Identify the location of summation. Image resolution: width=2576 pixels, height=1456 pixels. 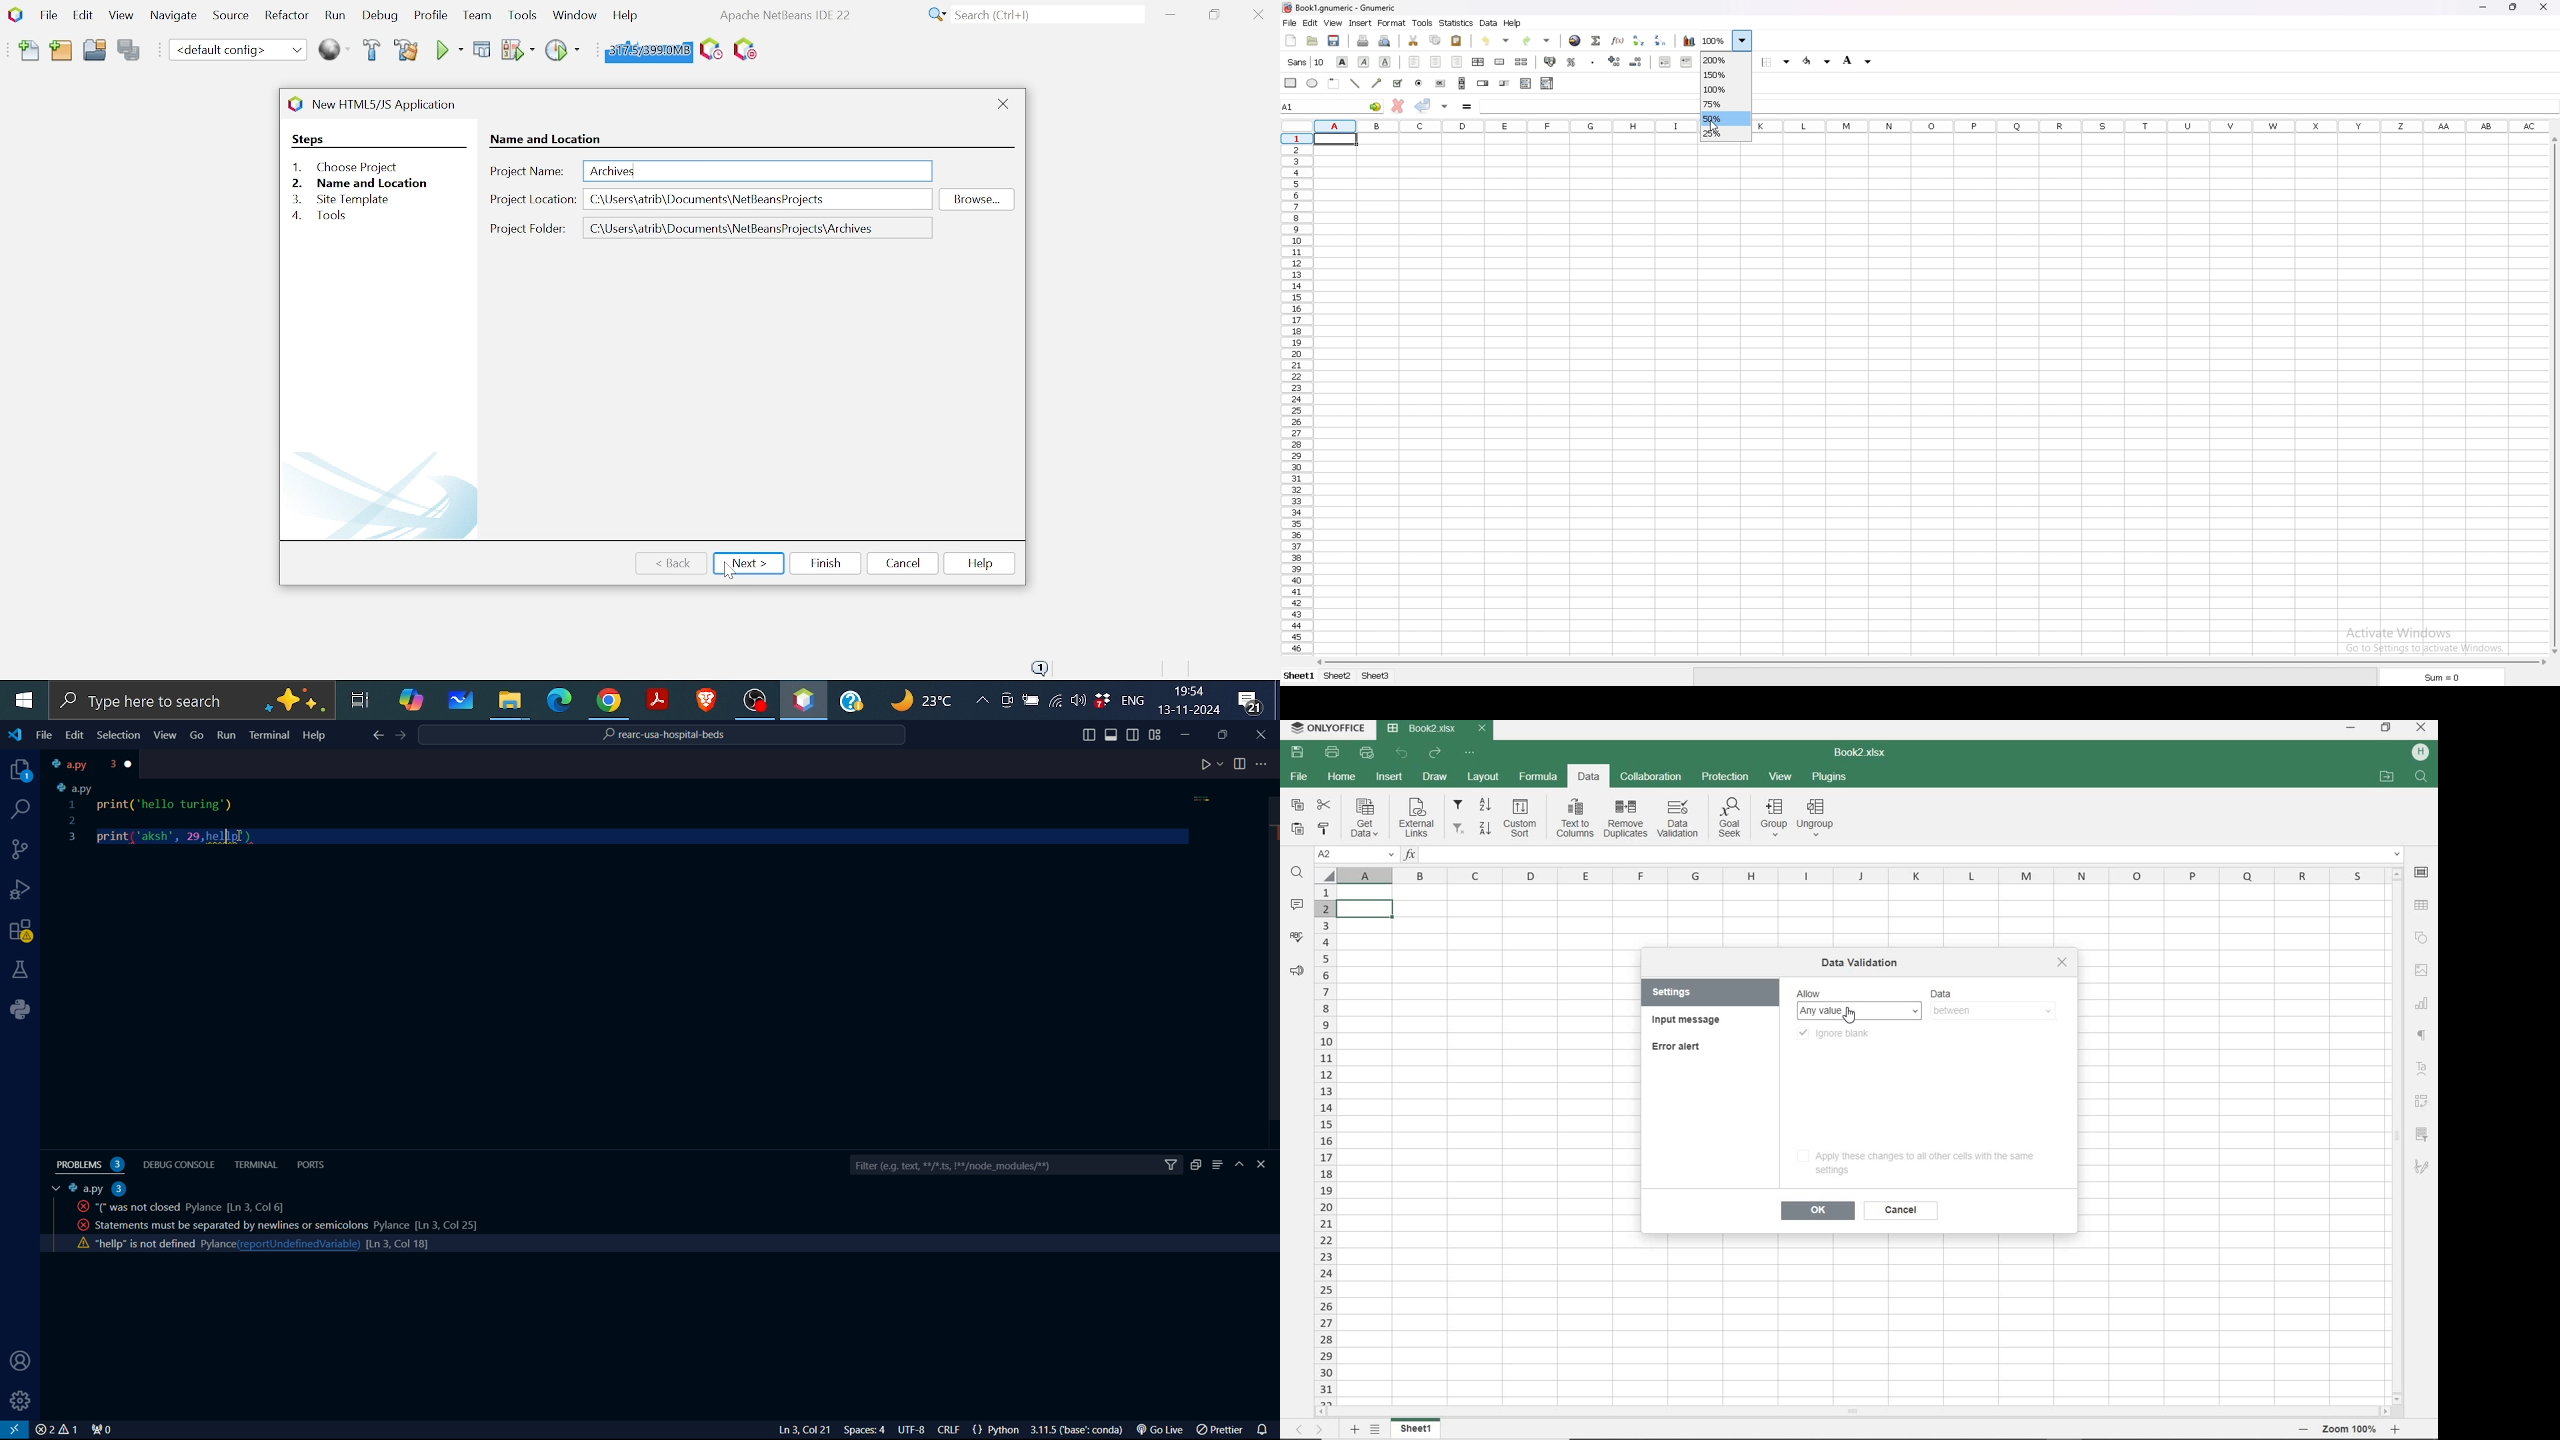
(1596, 40).